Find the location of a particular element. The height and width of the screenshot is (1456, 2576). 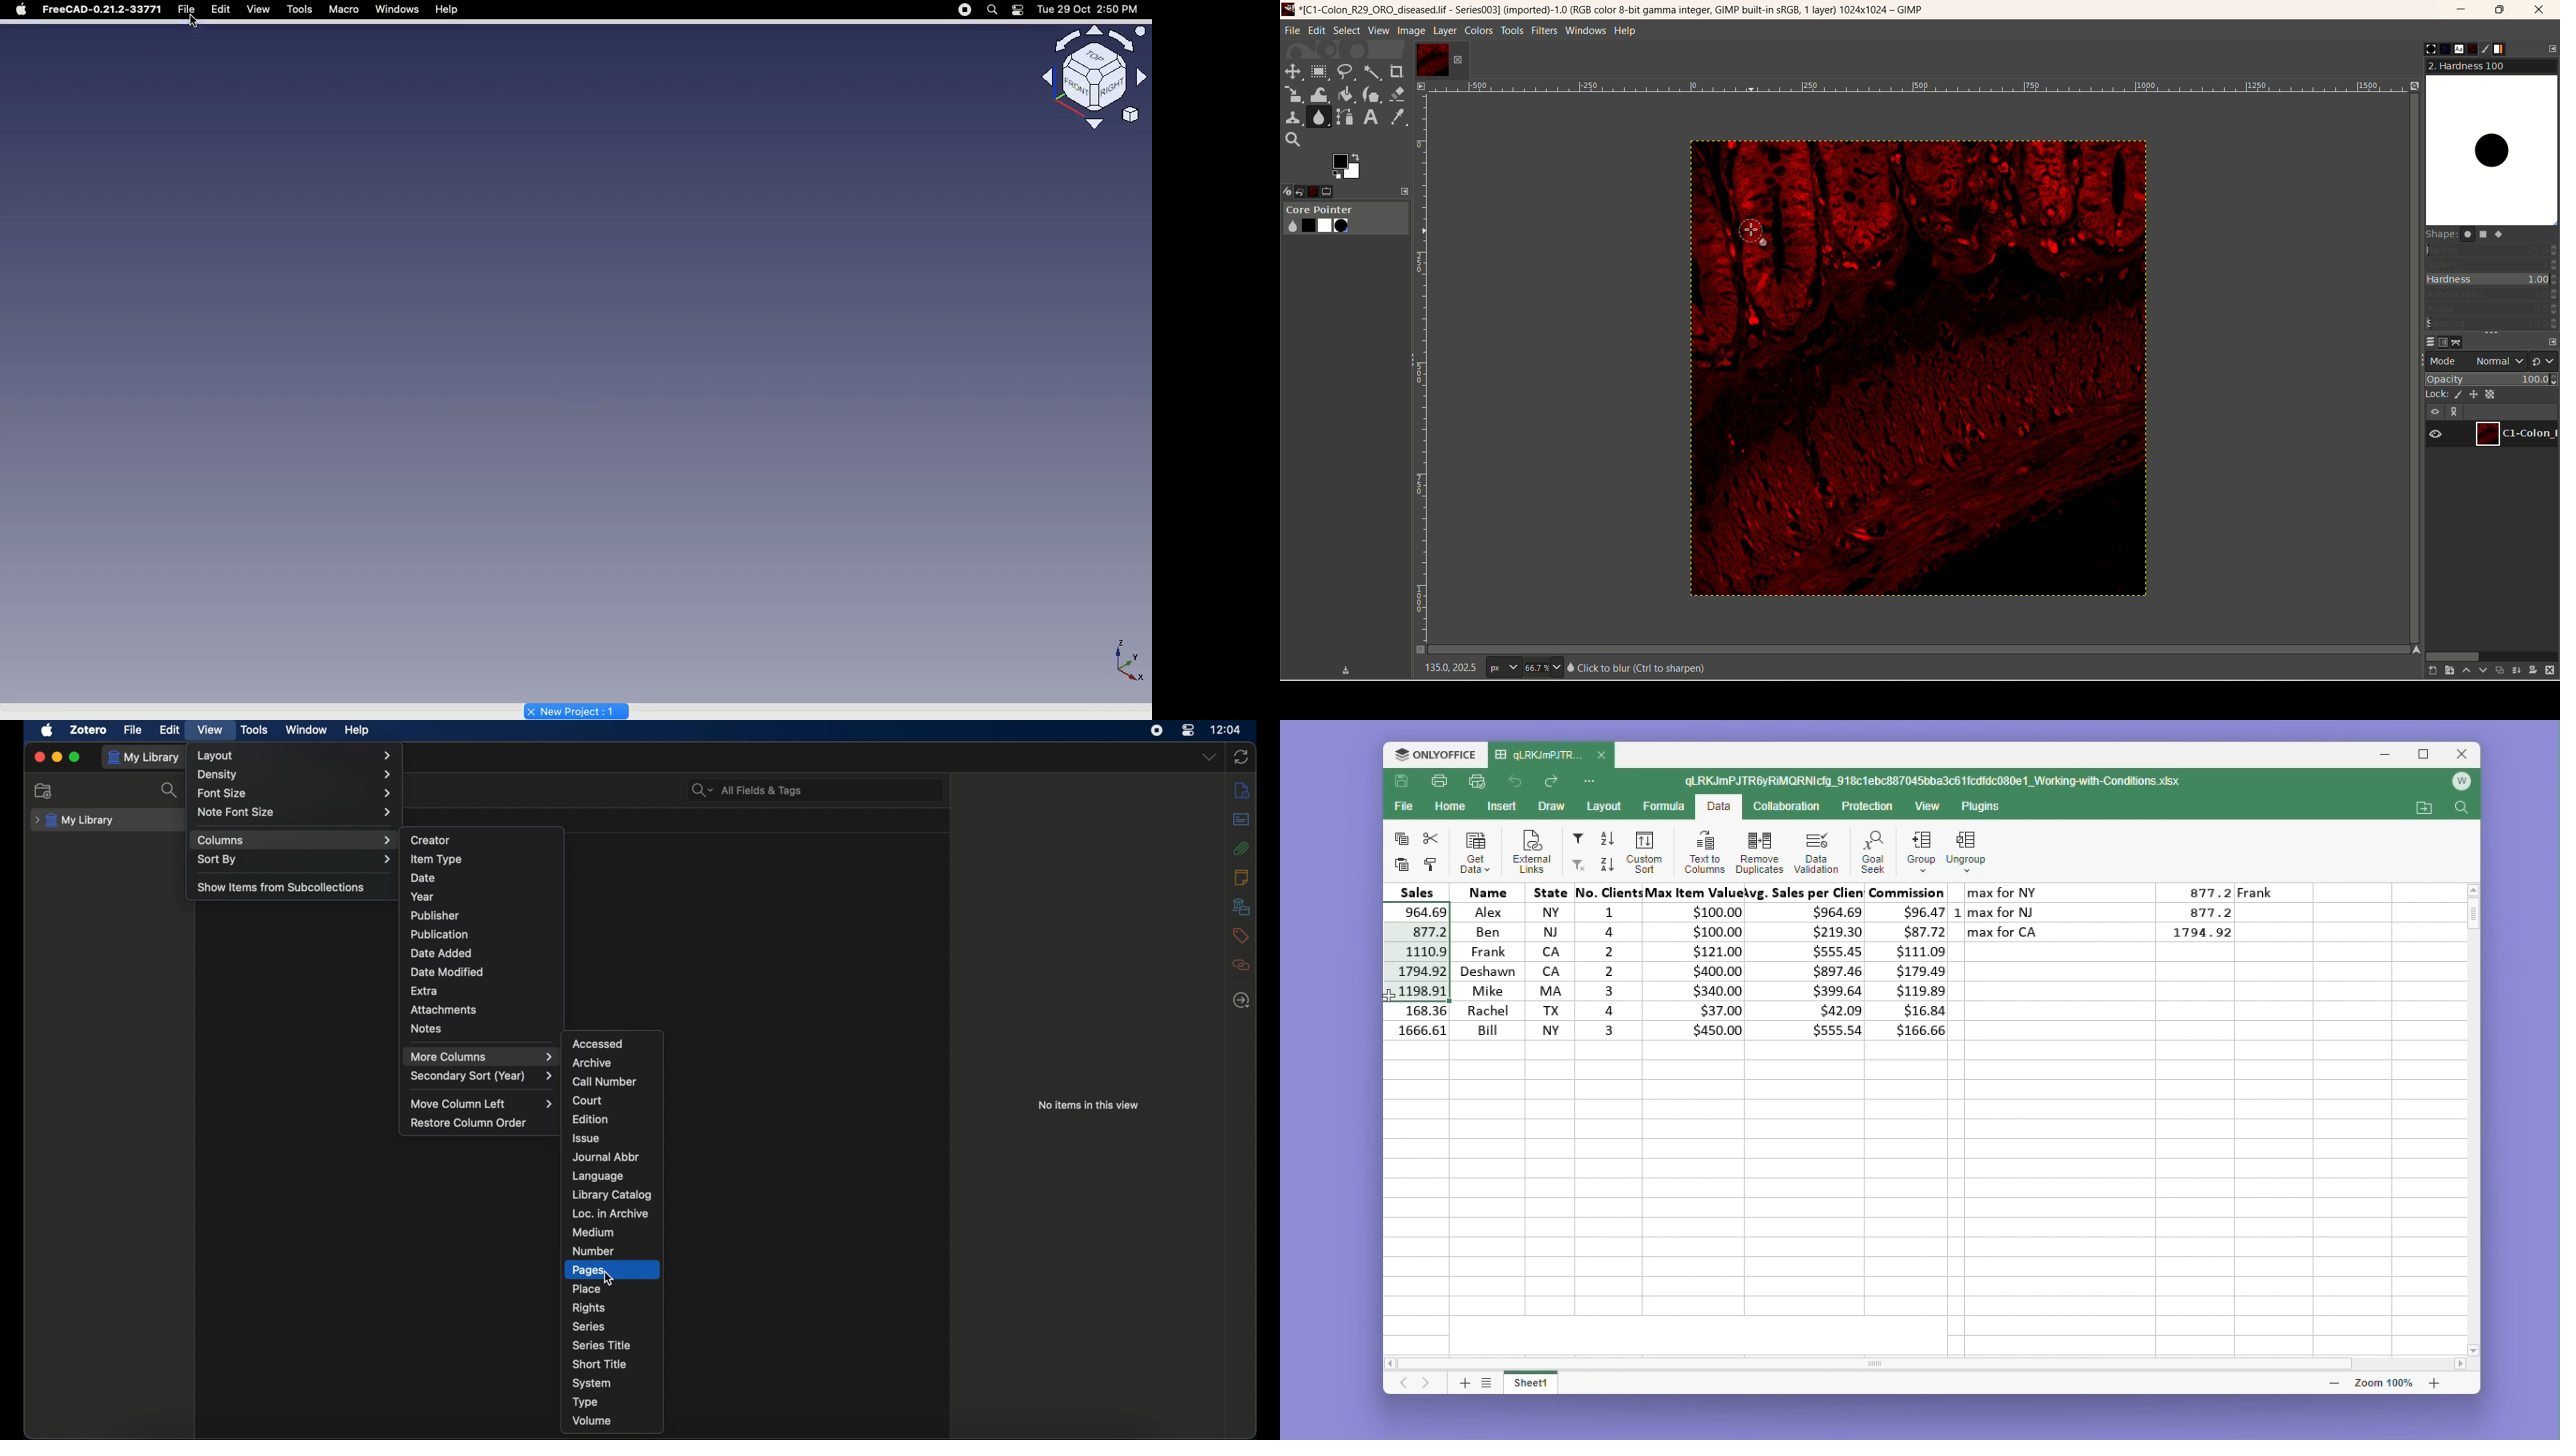

Windows is located at coordinates (398, 10).